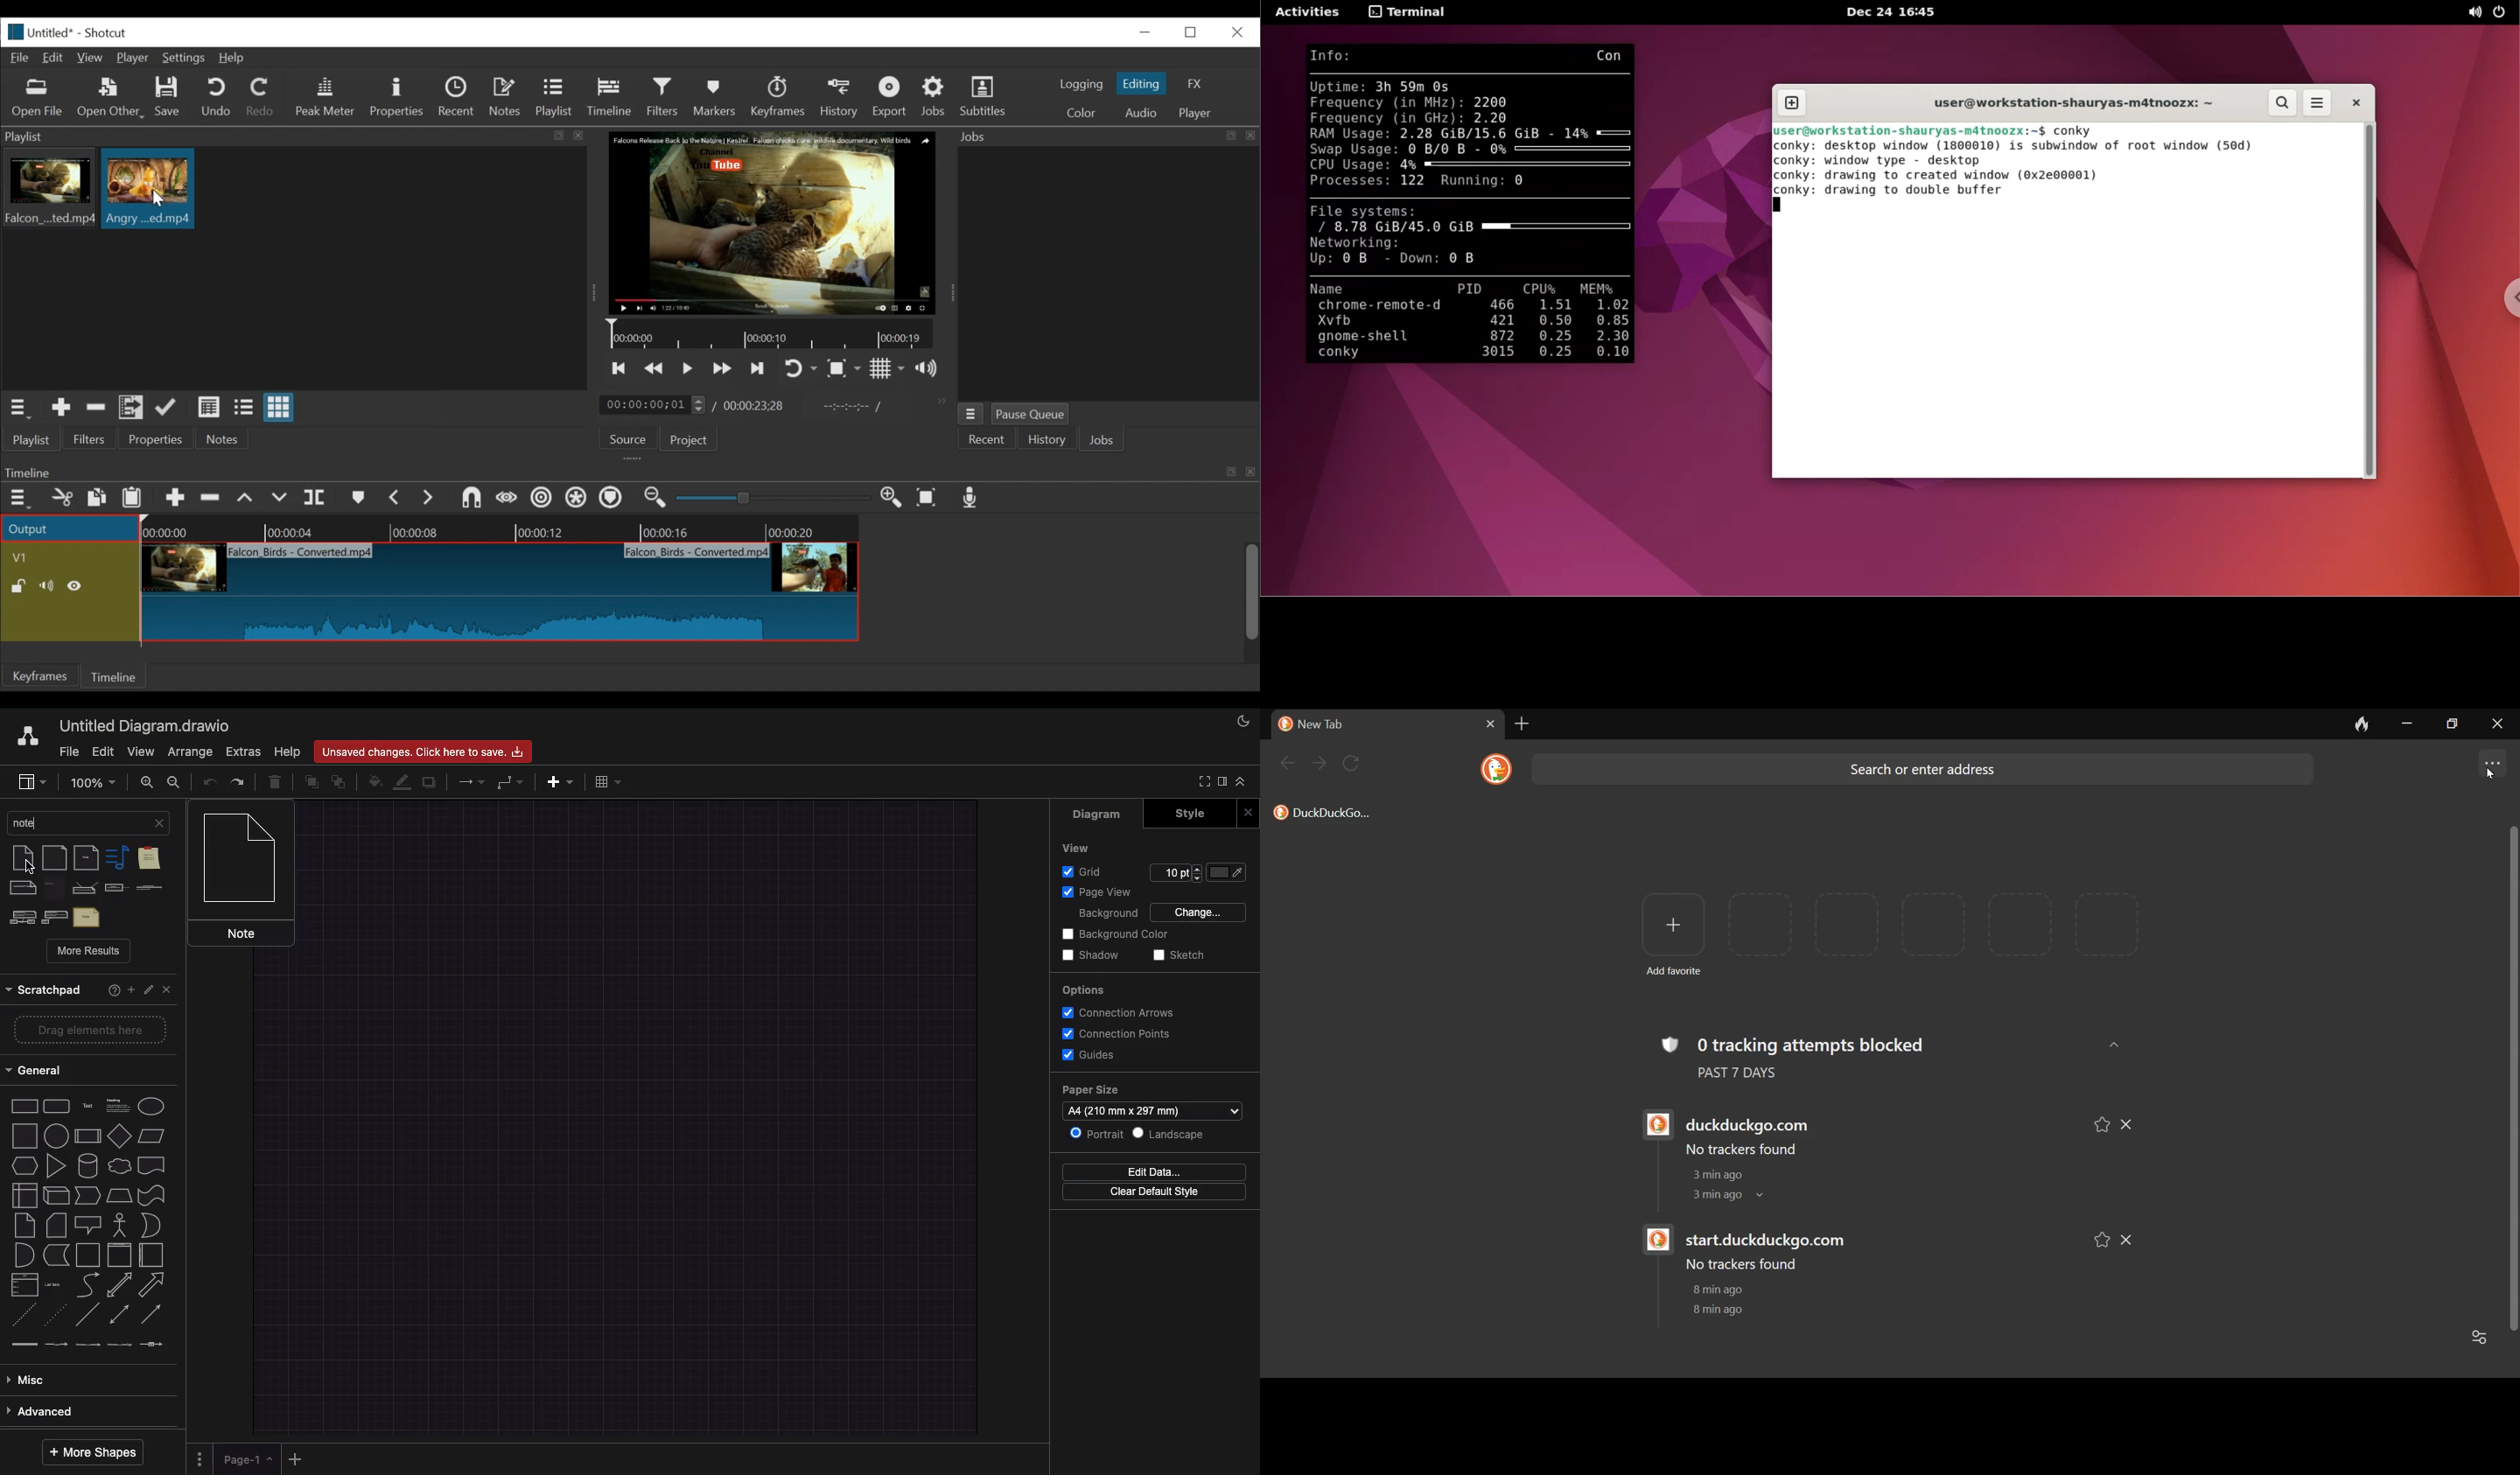 The height and width of the screenshot is (1484, 2520). What do you see at coordinates (1774, 1239) in the screenshot?
I see `start.duckduckgo.com` at bounding box center [1774, 1239].